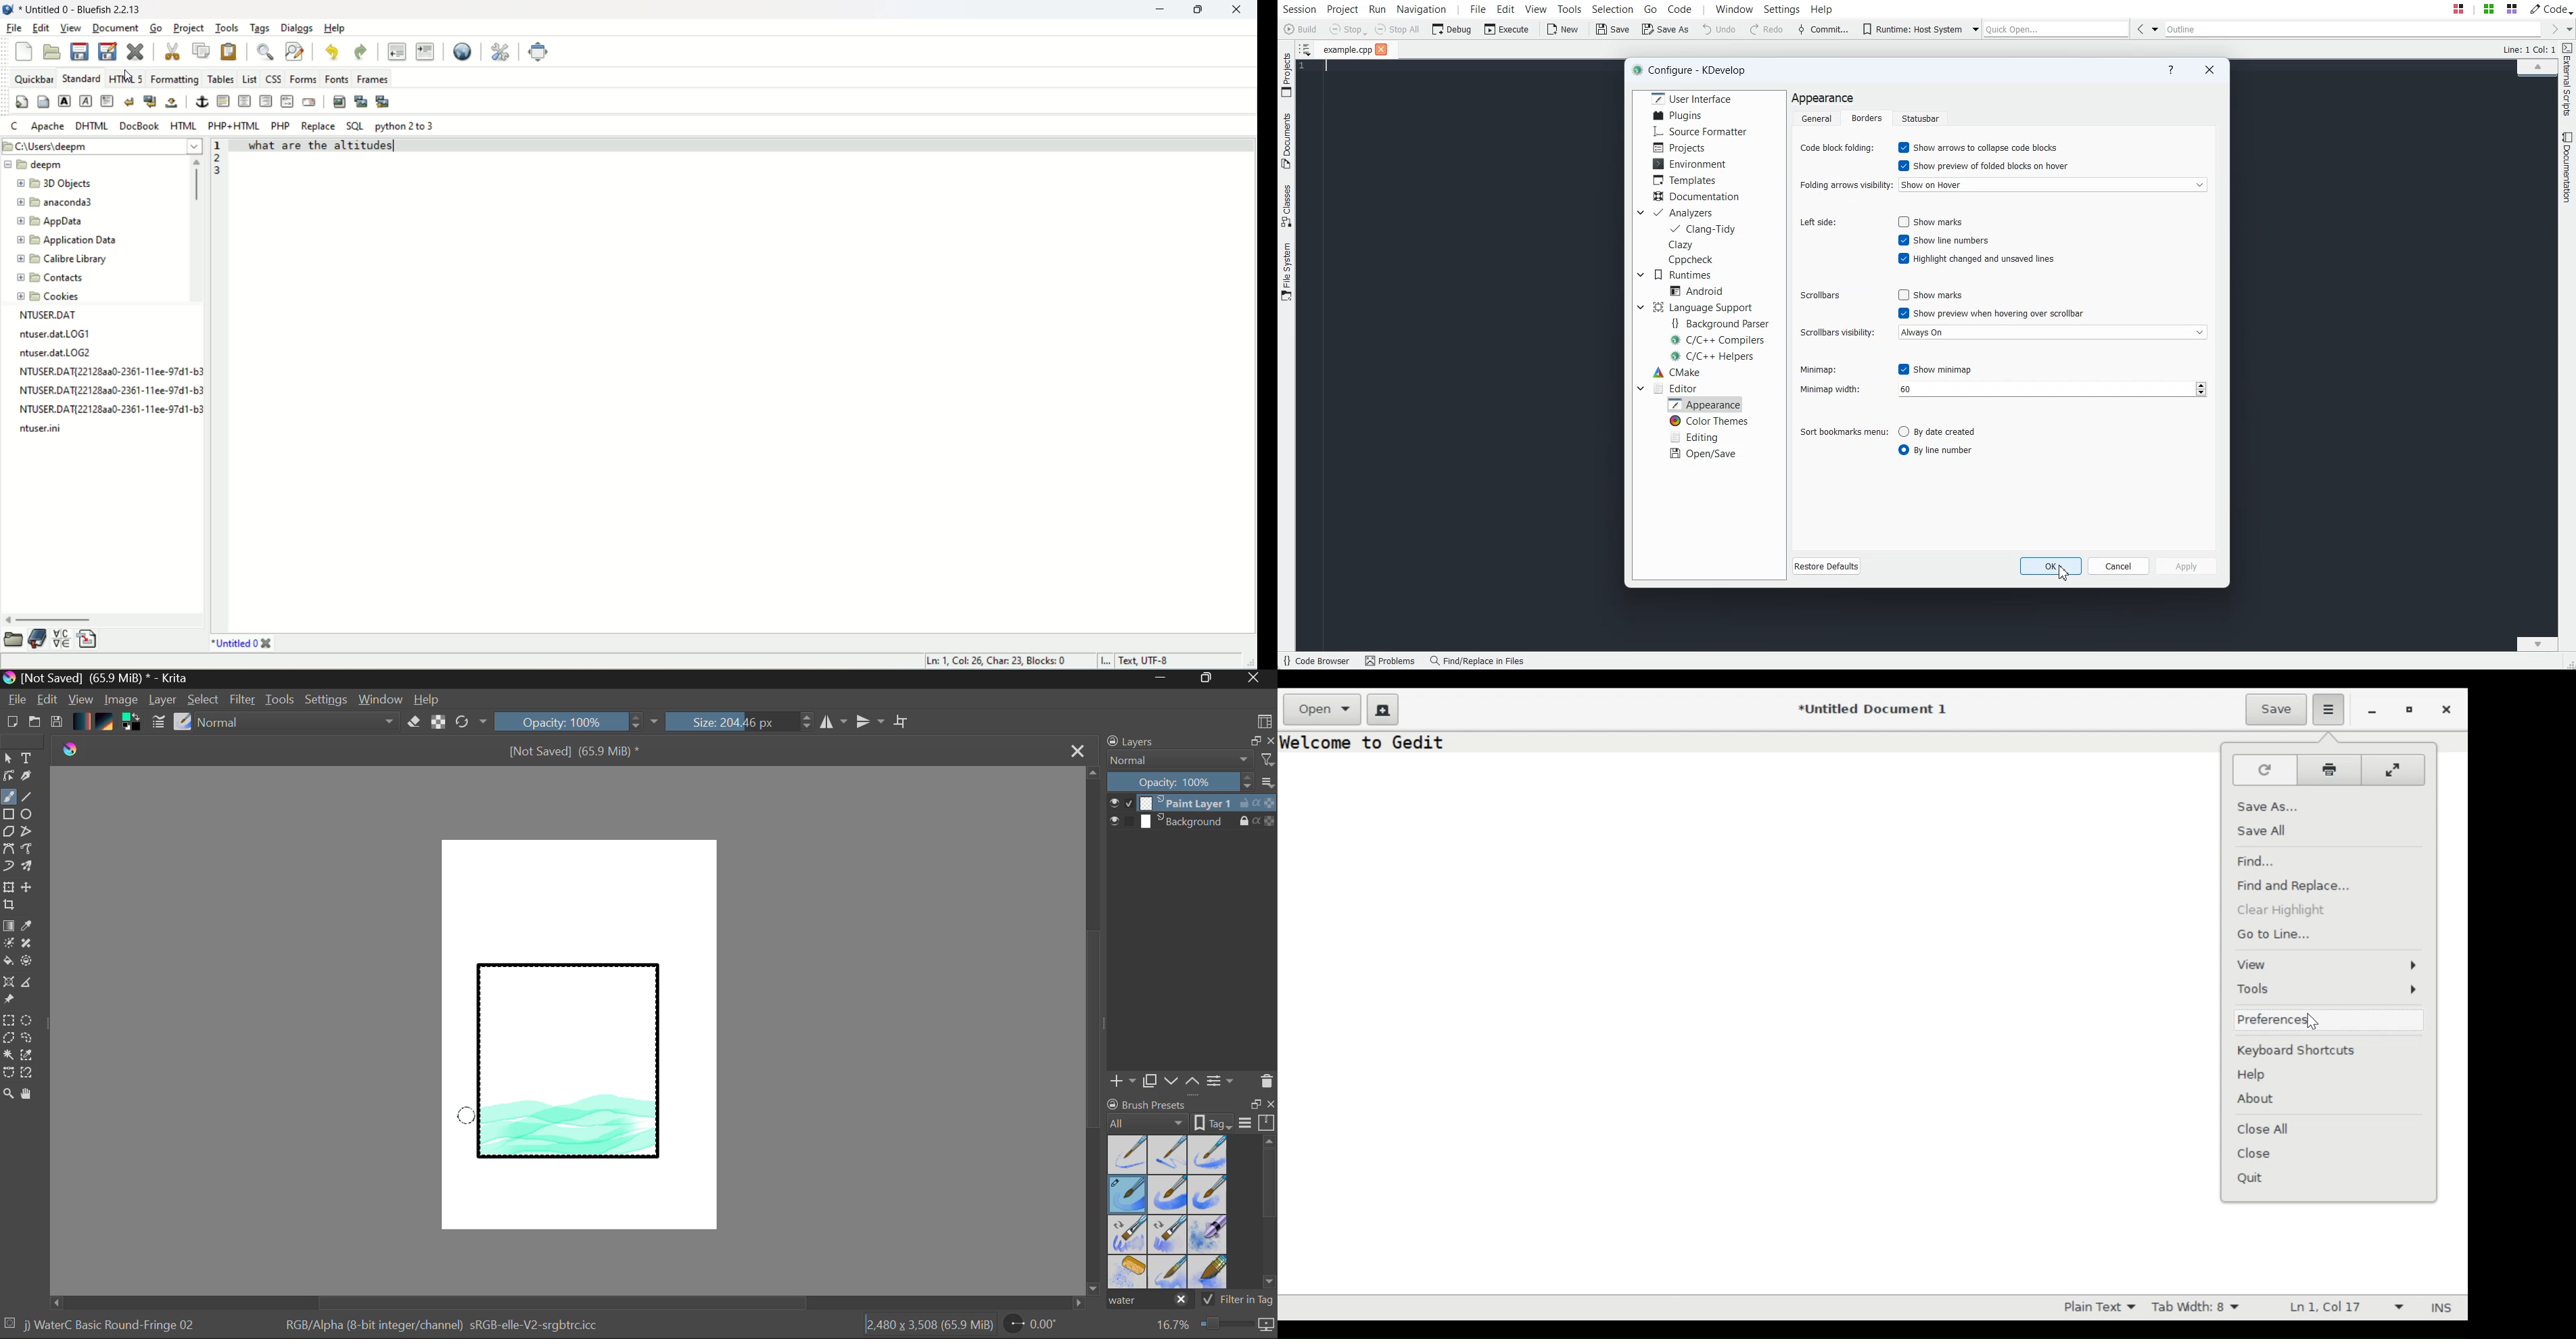 Image resolution: width=2576 pixels, height=1344 pixels. I want to click on File, so click(17, 701).